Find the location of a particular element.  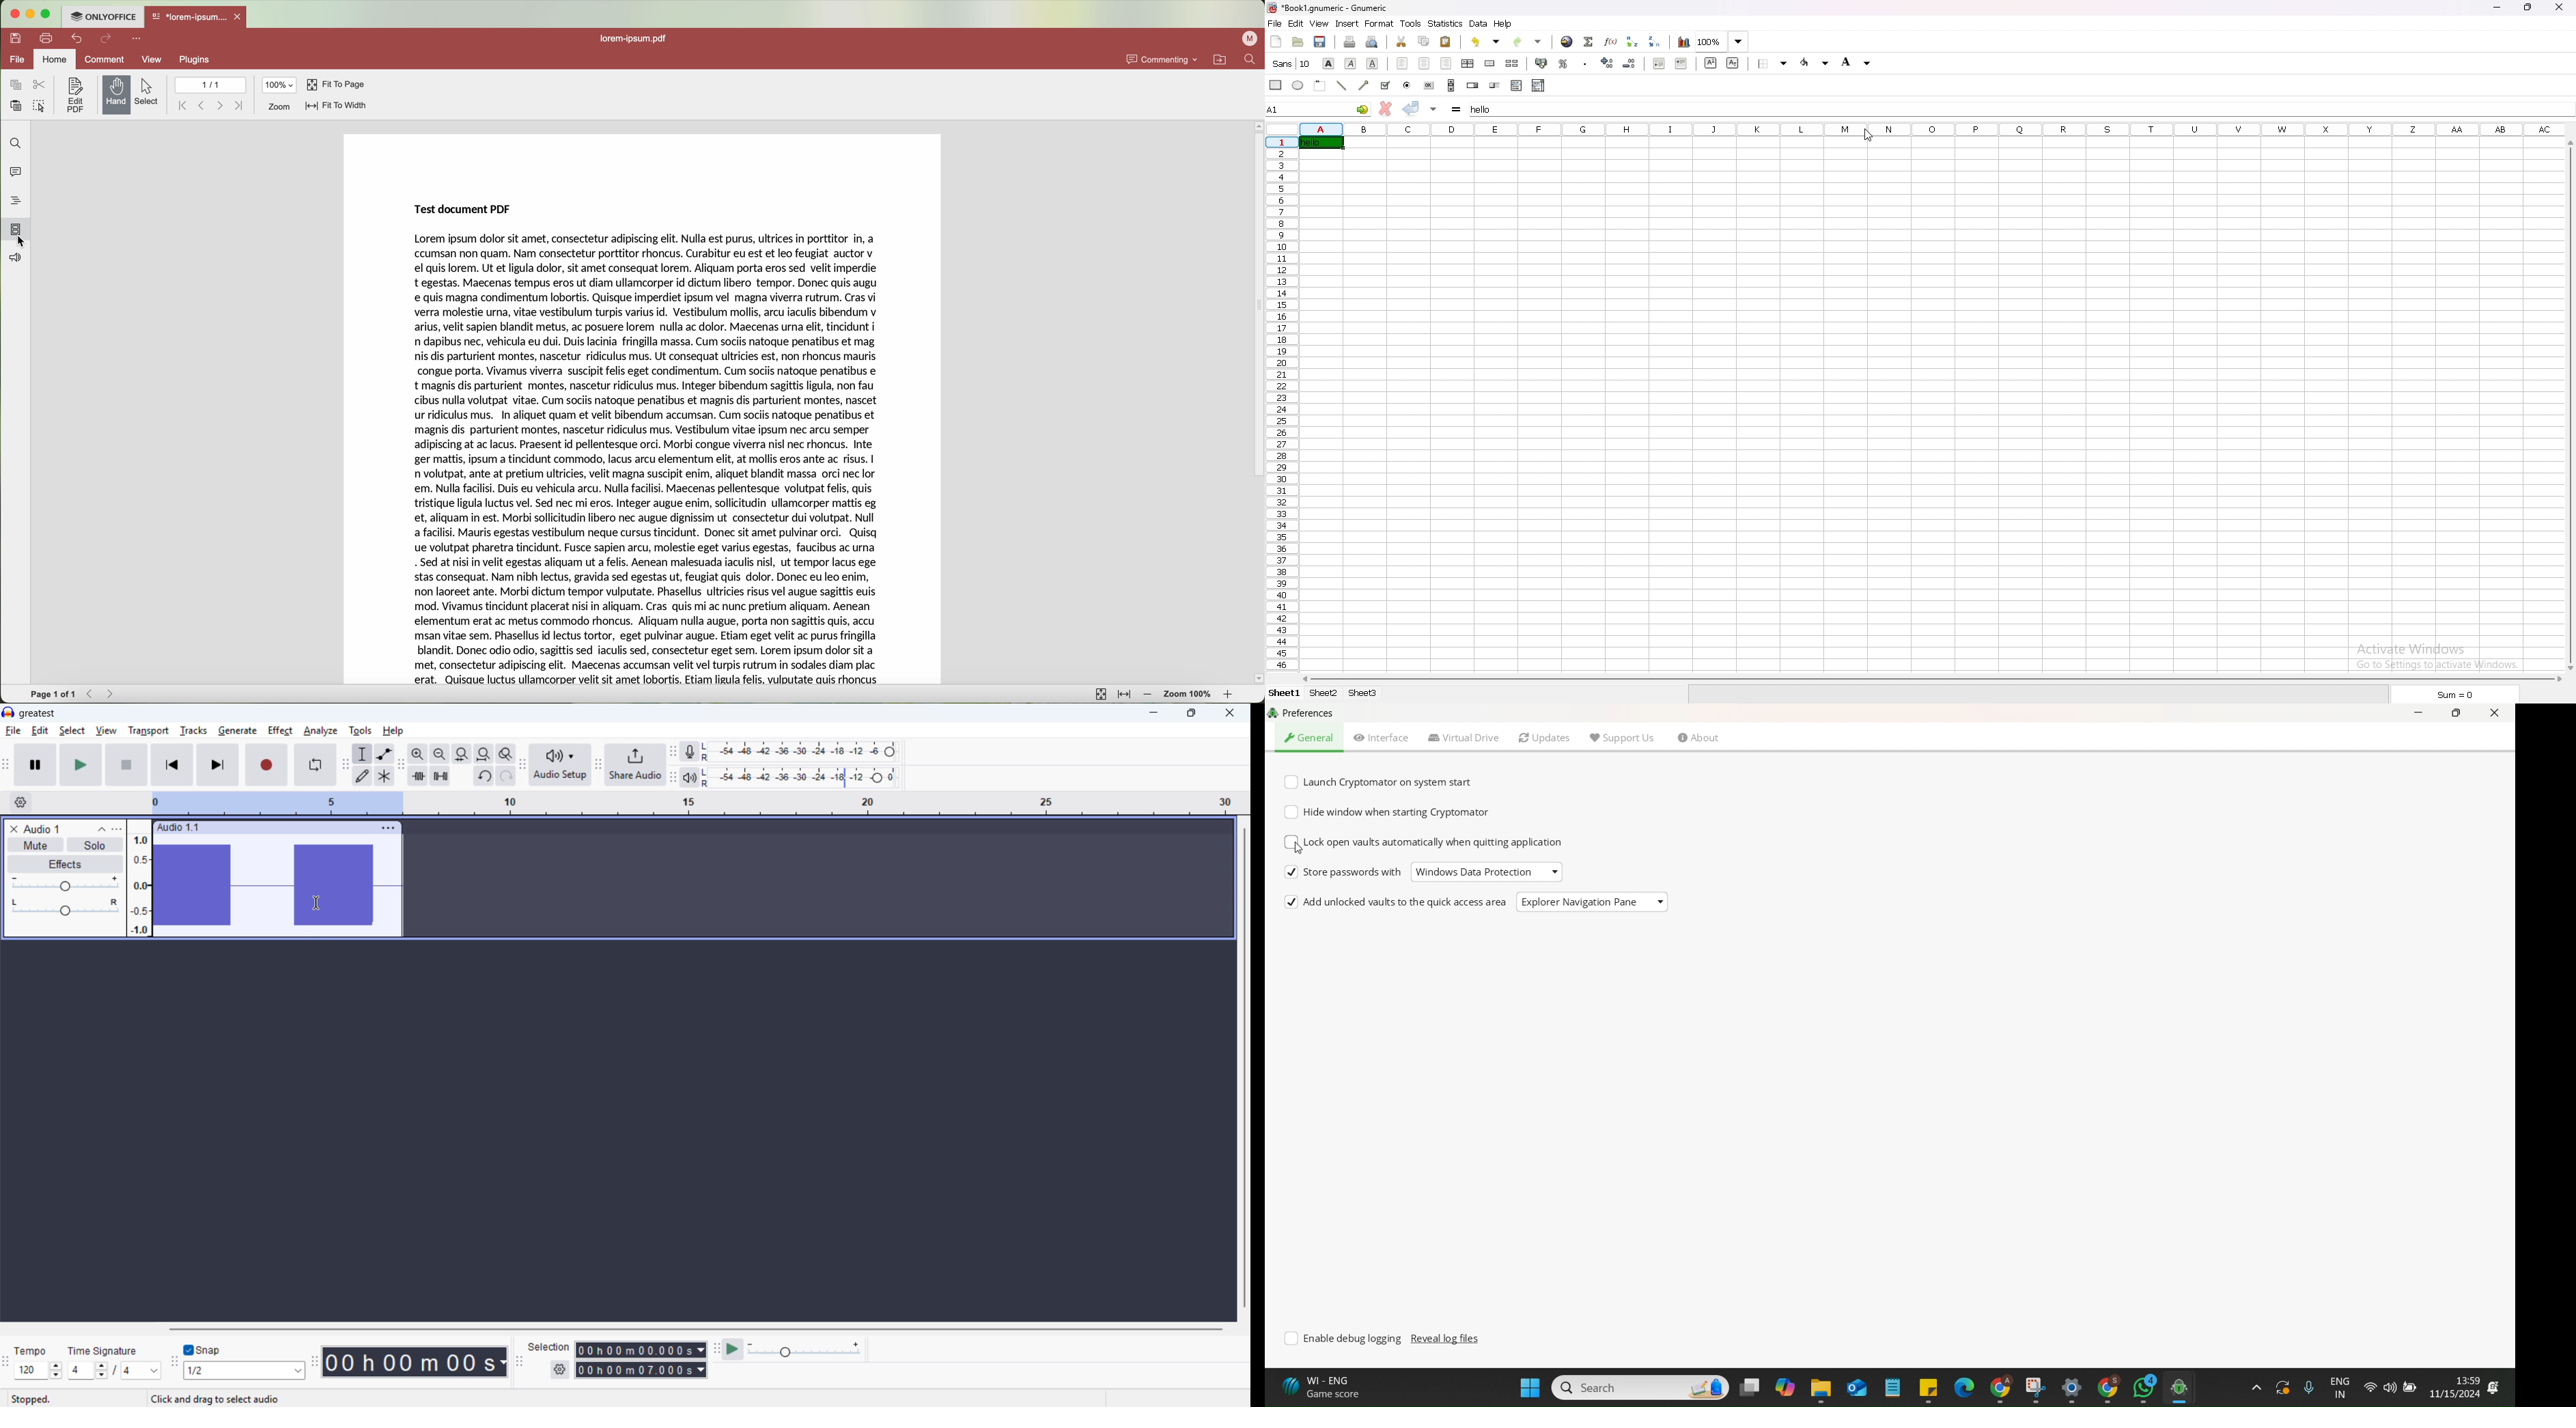

Recording metre toolbar  is located at coordinates (673, 752).